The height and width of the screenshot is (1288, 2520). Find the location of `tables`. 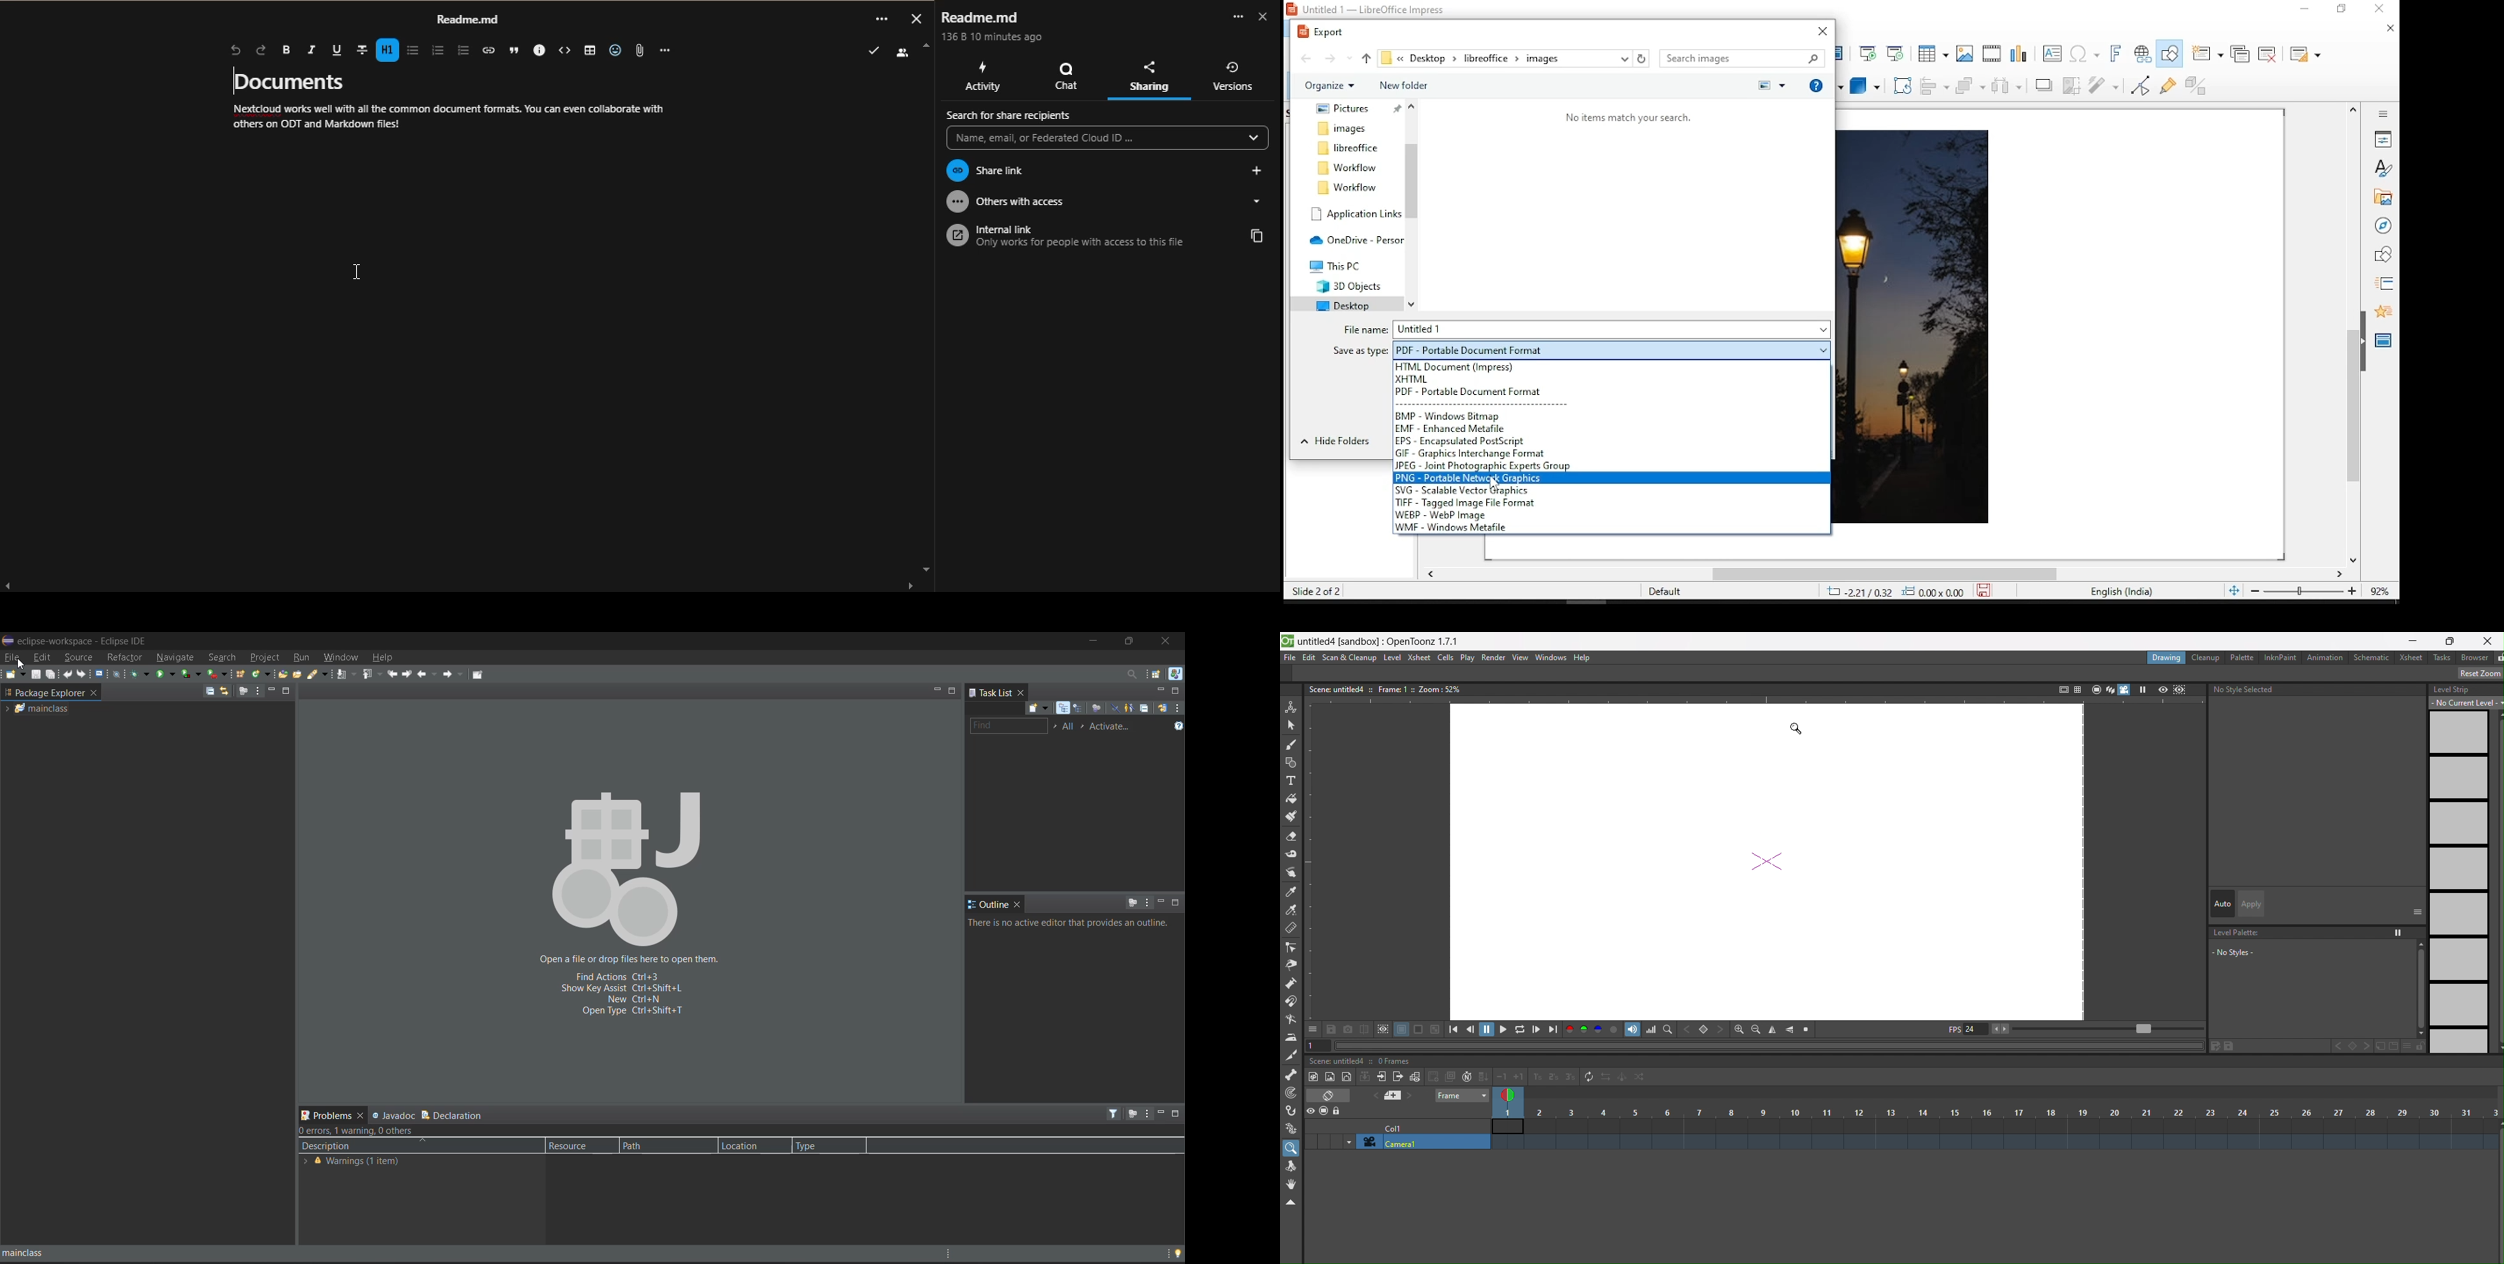

tables is located at coordinates (1932, 52).